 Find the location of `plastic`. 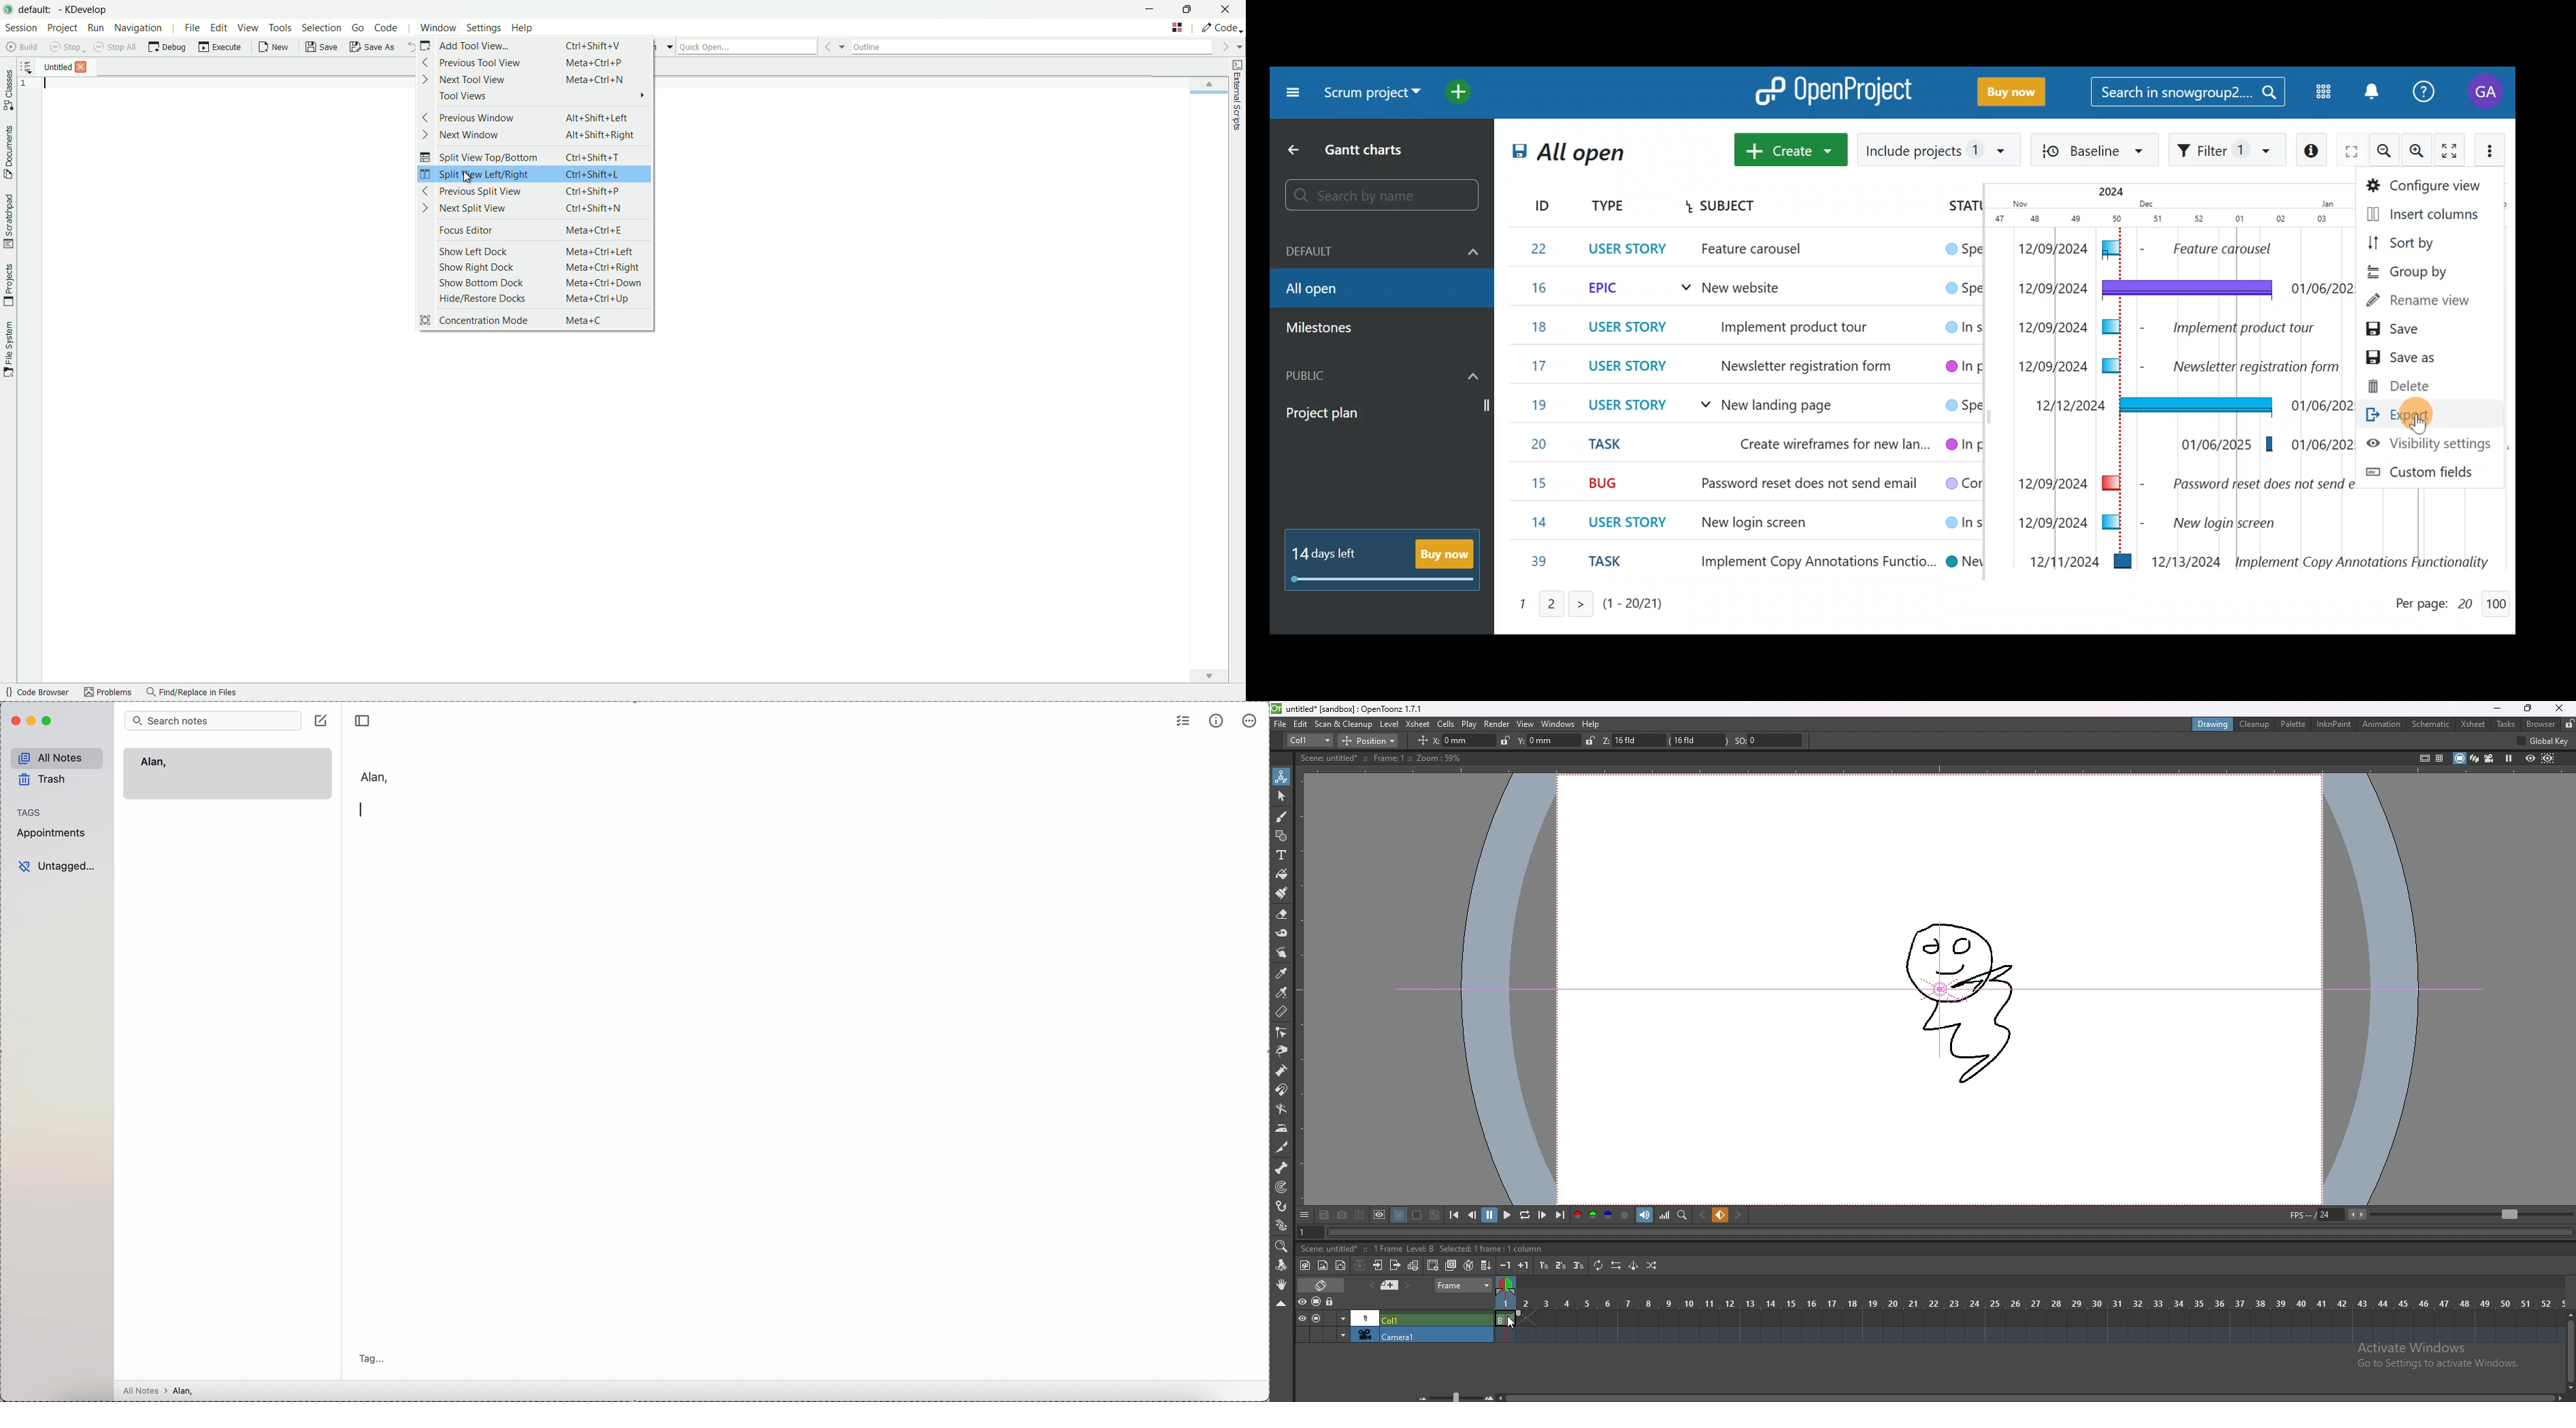

plastic is located at coordinates (1282, 1224).